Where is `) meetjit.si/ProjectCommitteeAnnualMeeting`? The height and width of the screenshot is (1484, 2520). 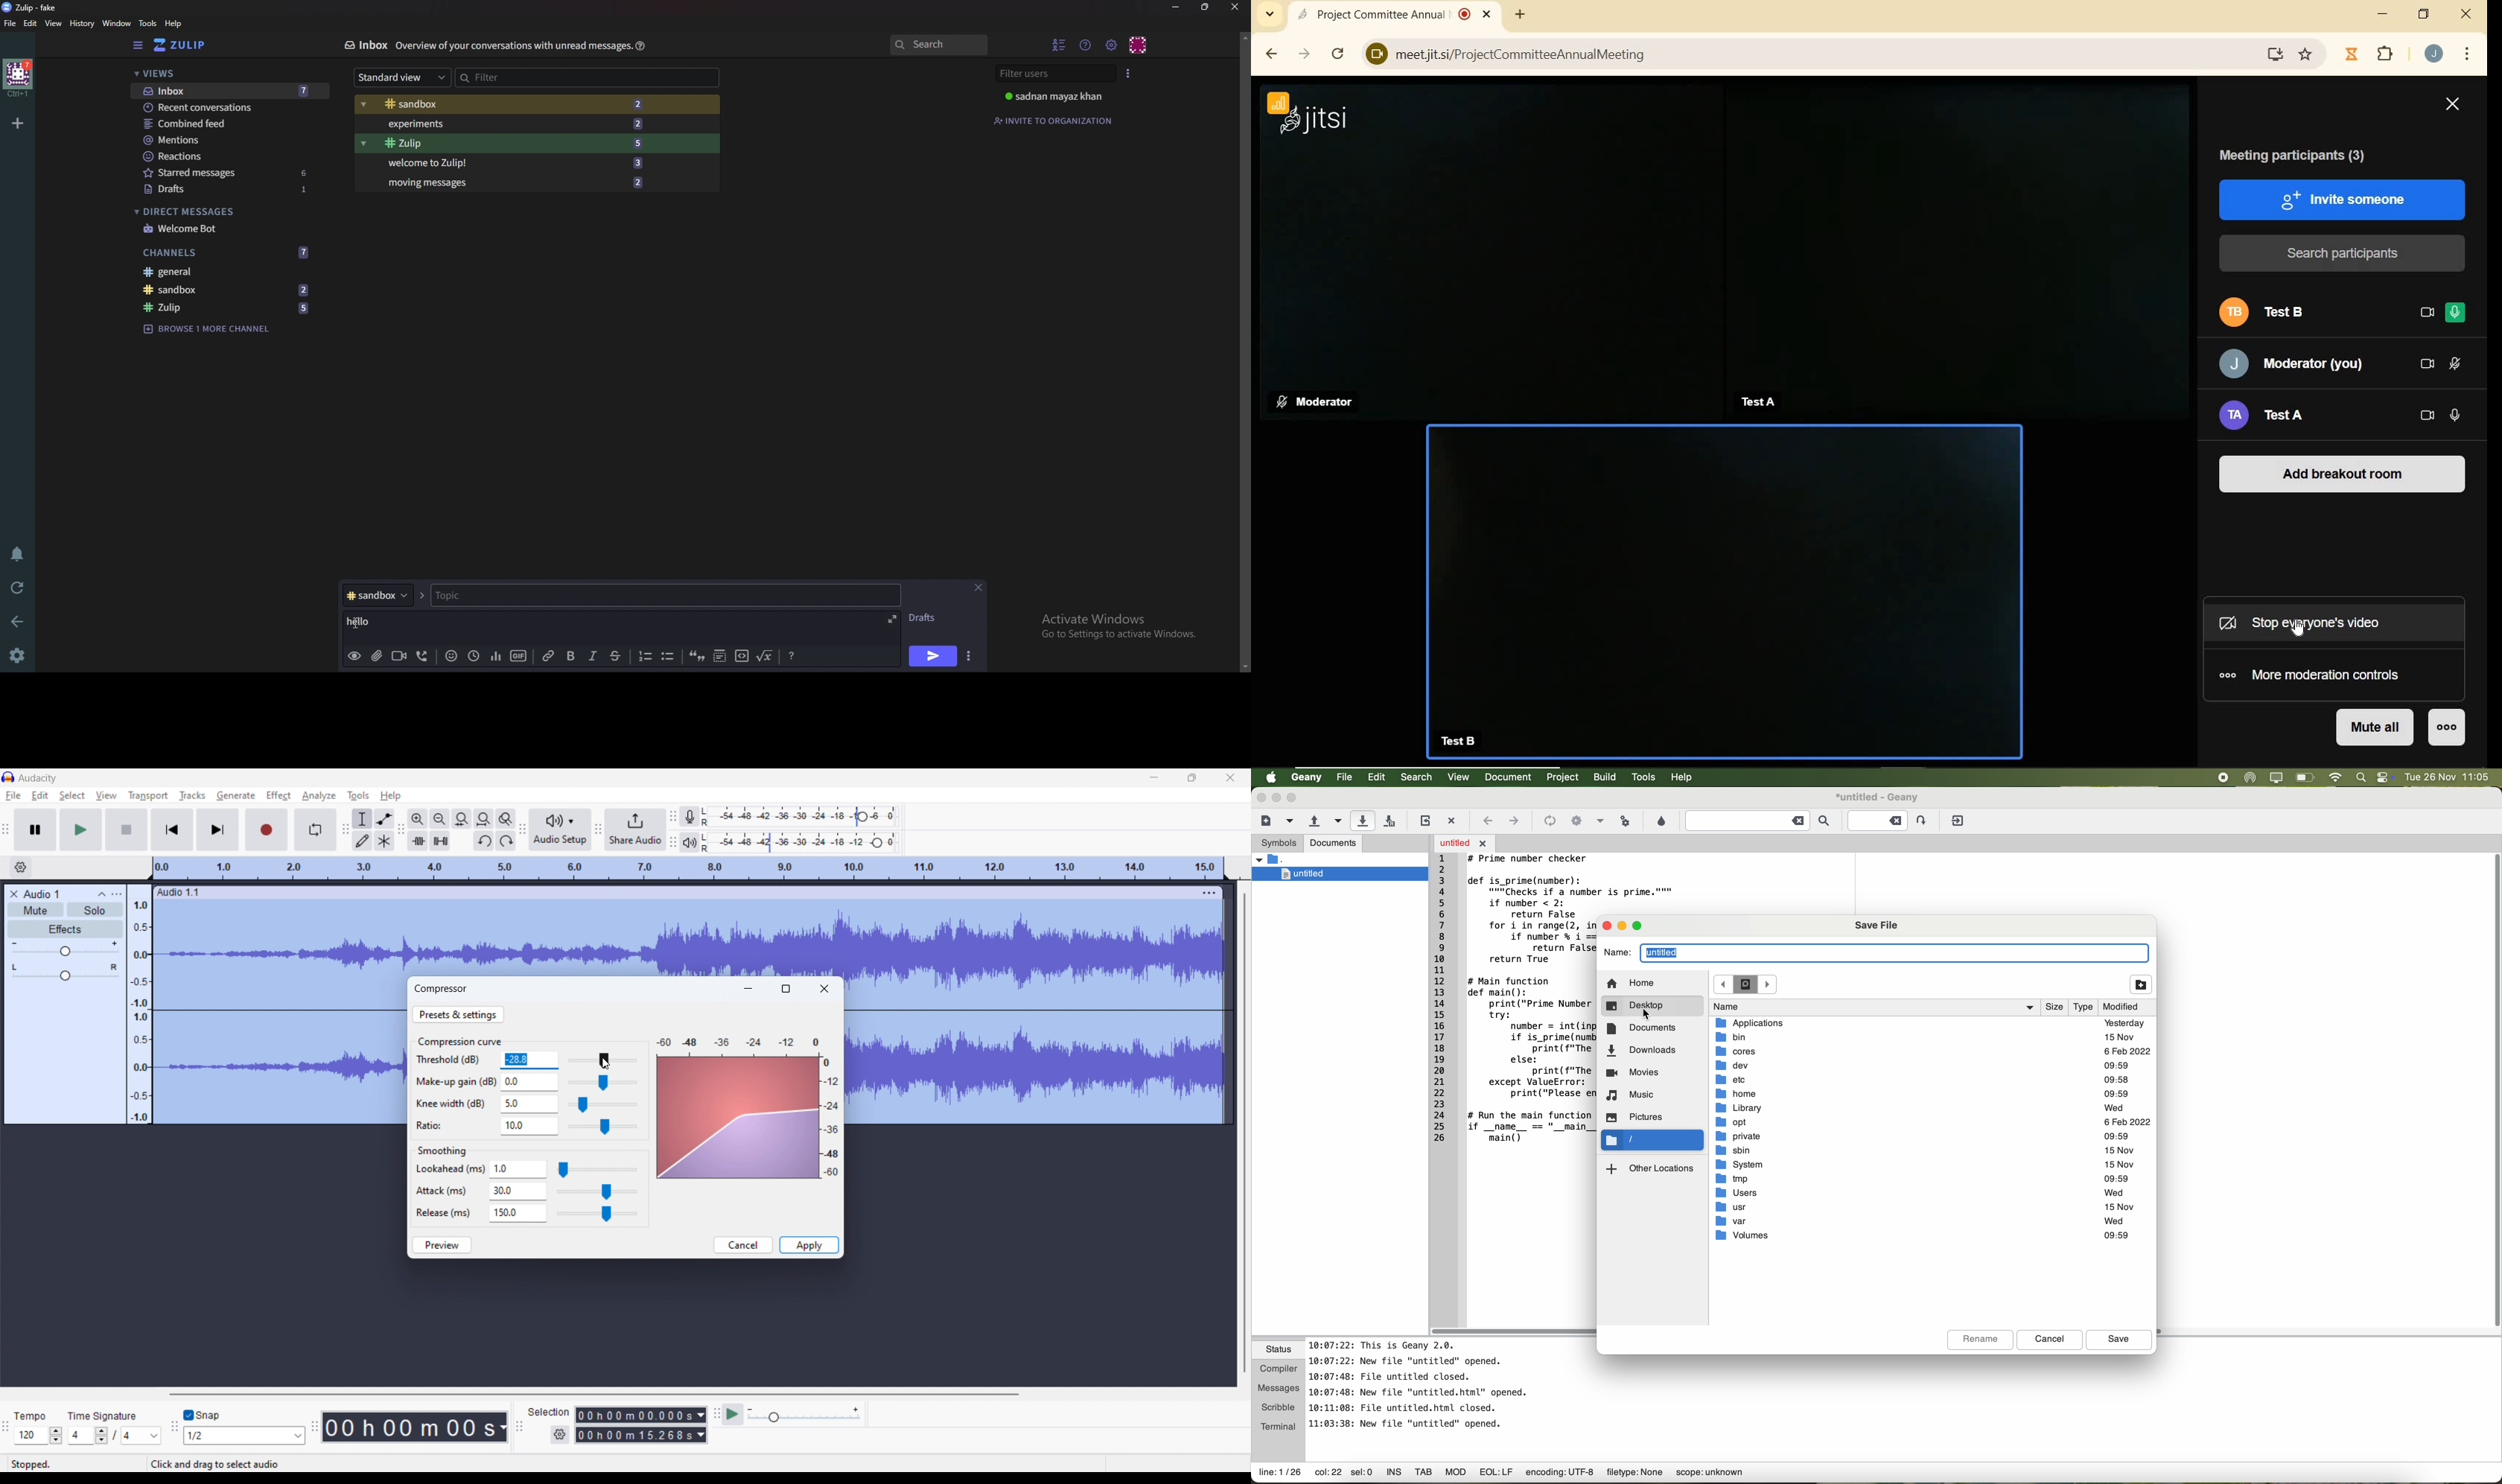
) meetjit.si/ProjectCommitteeAnnualMeeting is located at coordinates (1814, 55).